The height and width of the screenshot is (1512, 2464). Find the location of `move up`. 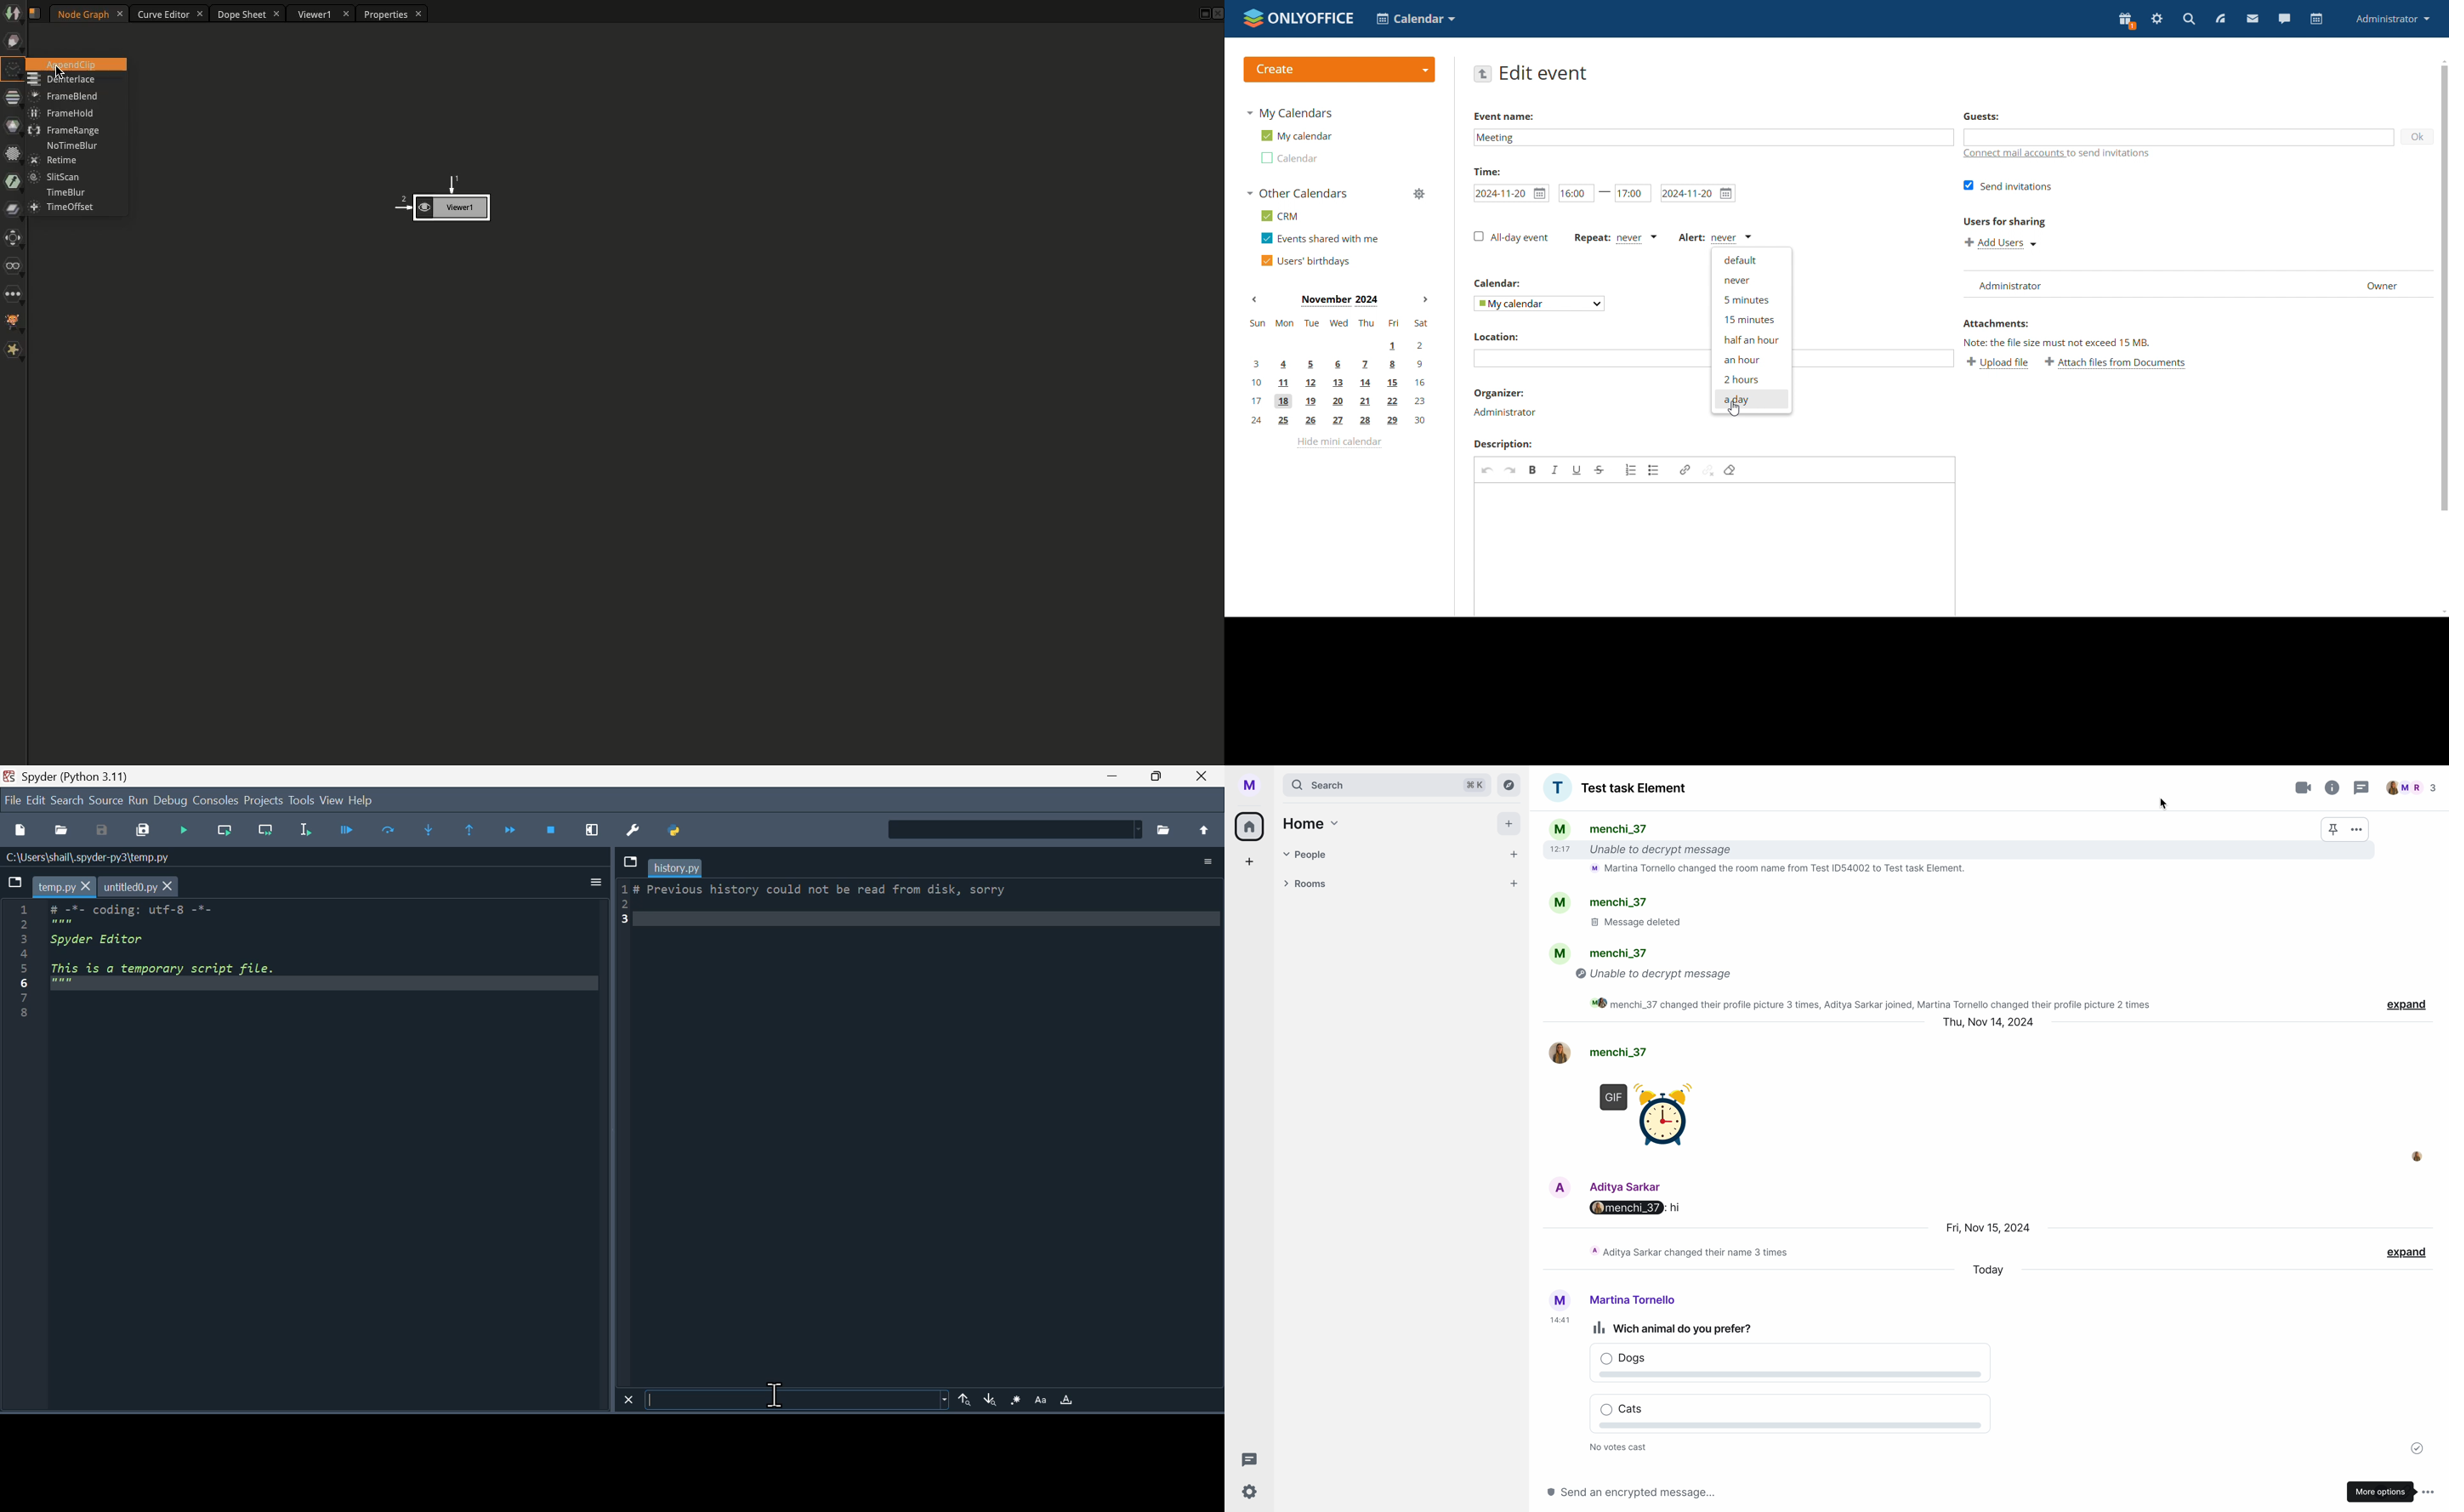

move up is located at coordinates (1204, 830).